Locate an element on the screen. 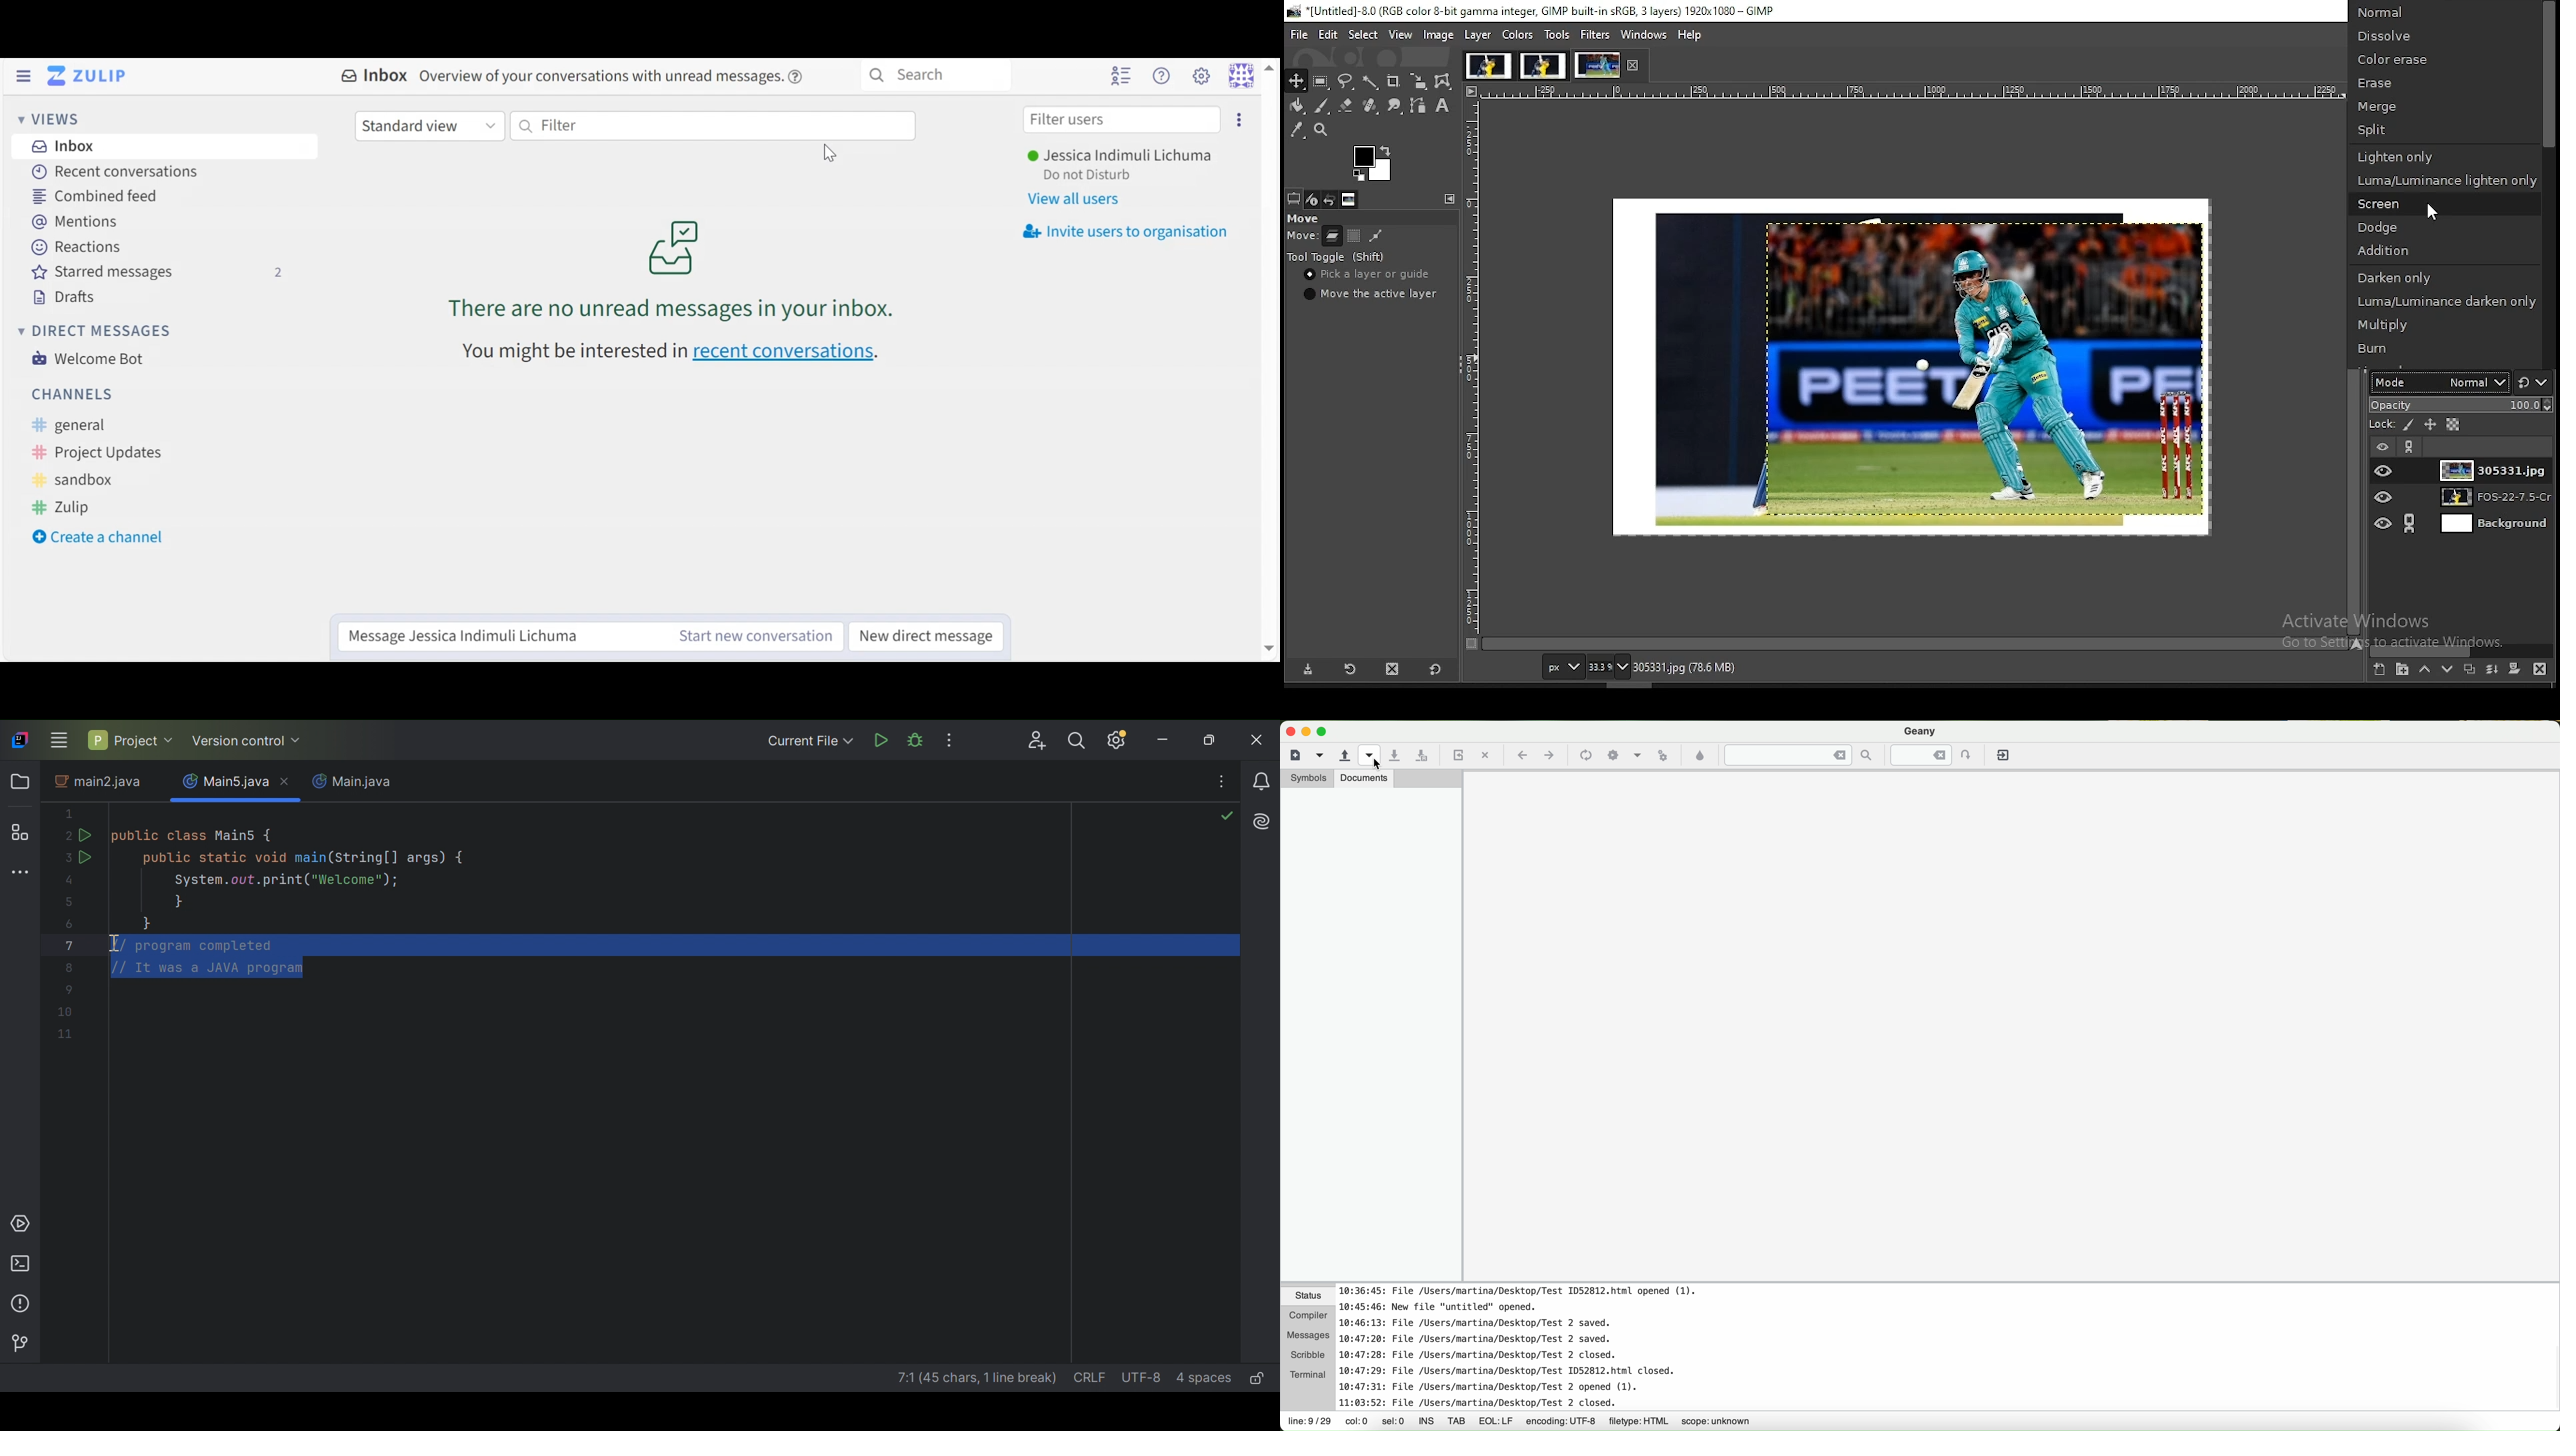 The image size is (2576, 1456). Combined Feed is located at coordinates (95, 197).